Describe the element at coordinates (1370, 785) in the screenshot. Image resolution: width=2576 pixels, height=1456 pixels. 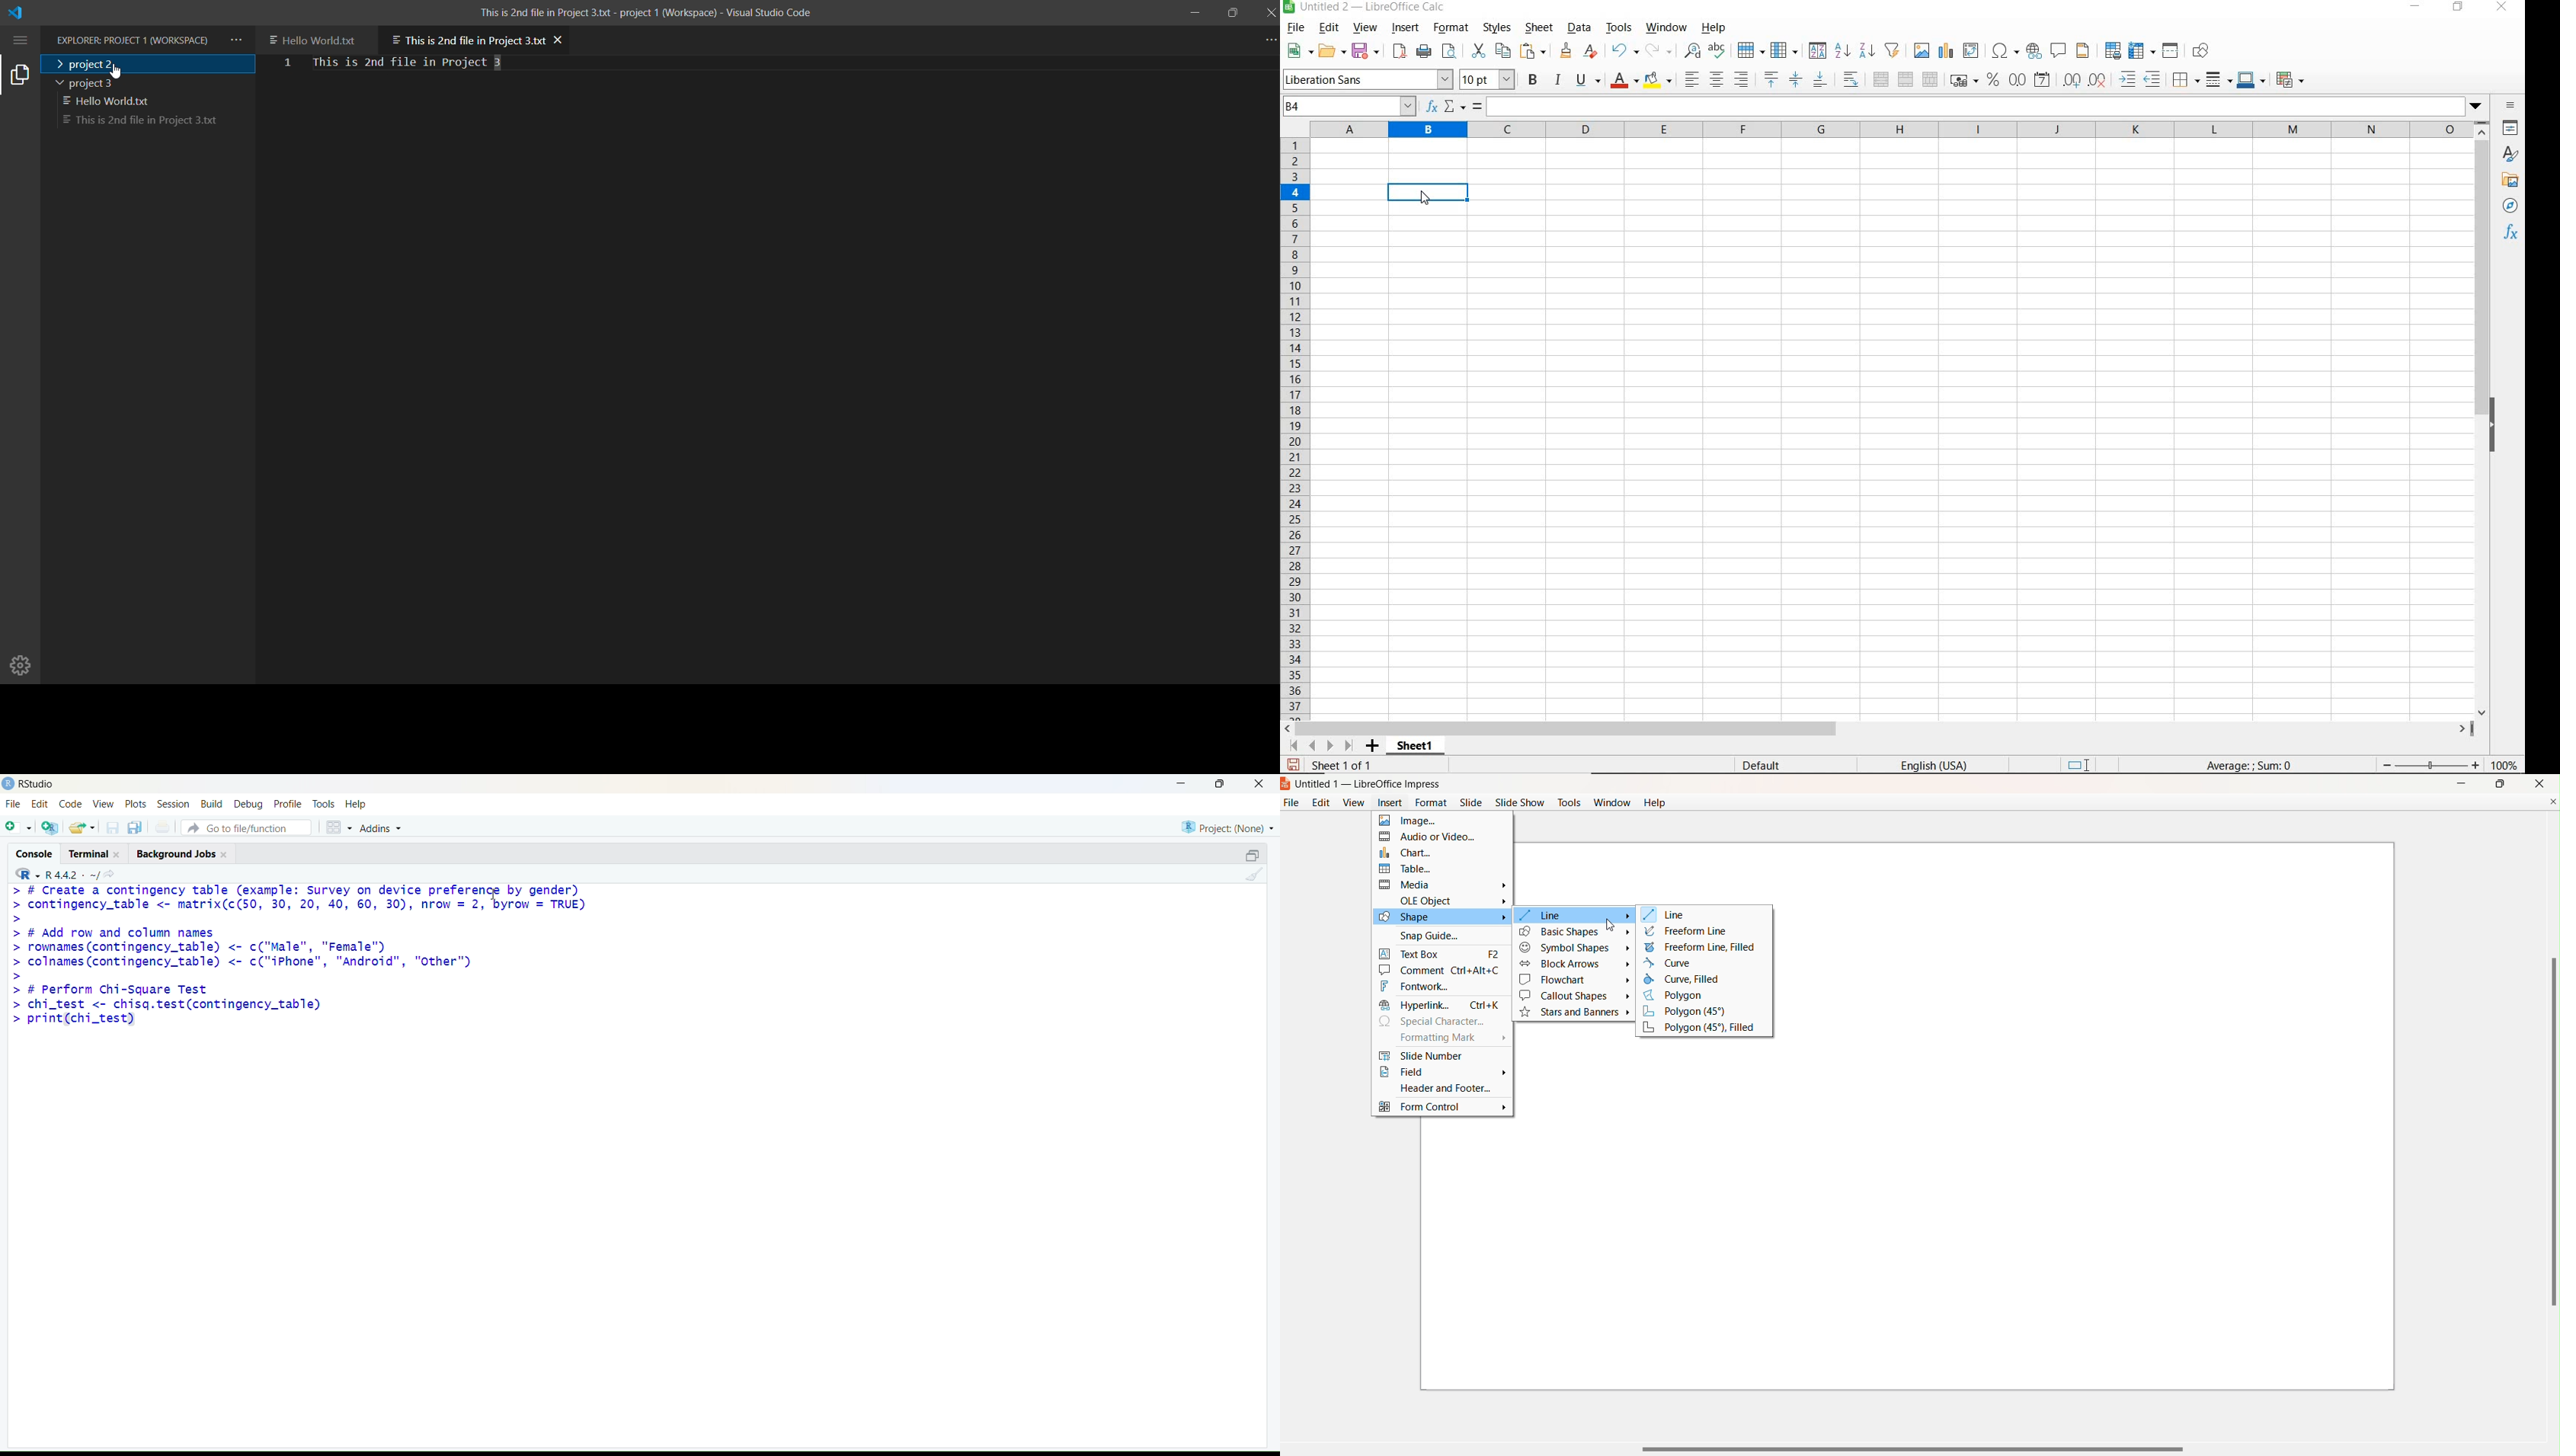
I see `Untitled 1 - LibreOffice Impress` at that location.